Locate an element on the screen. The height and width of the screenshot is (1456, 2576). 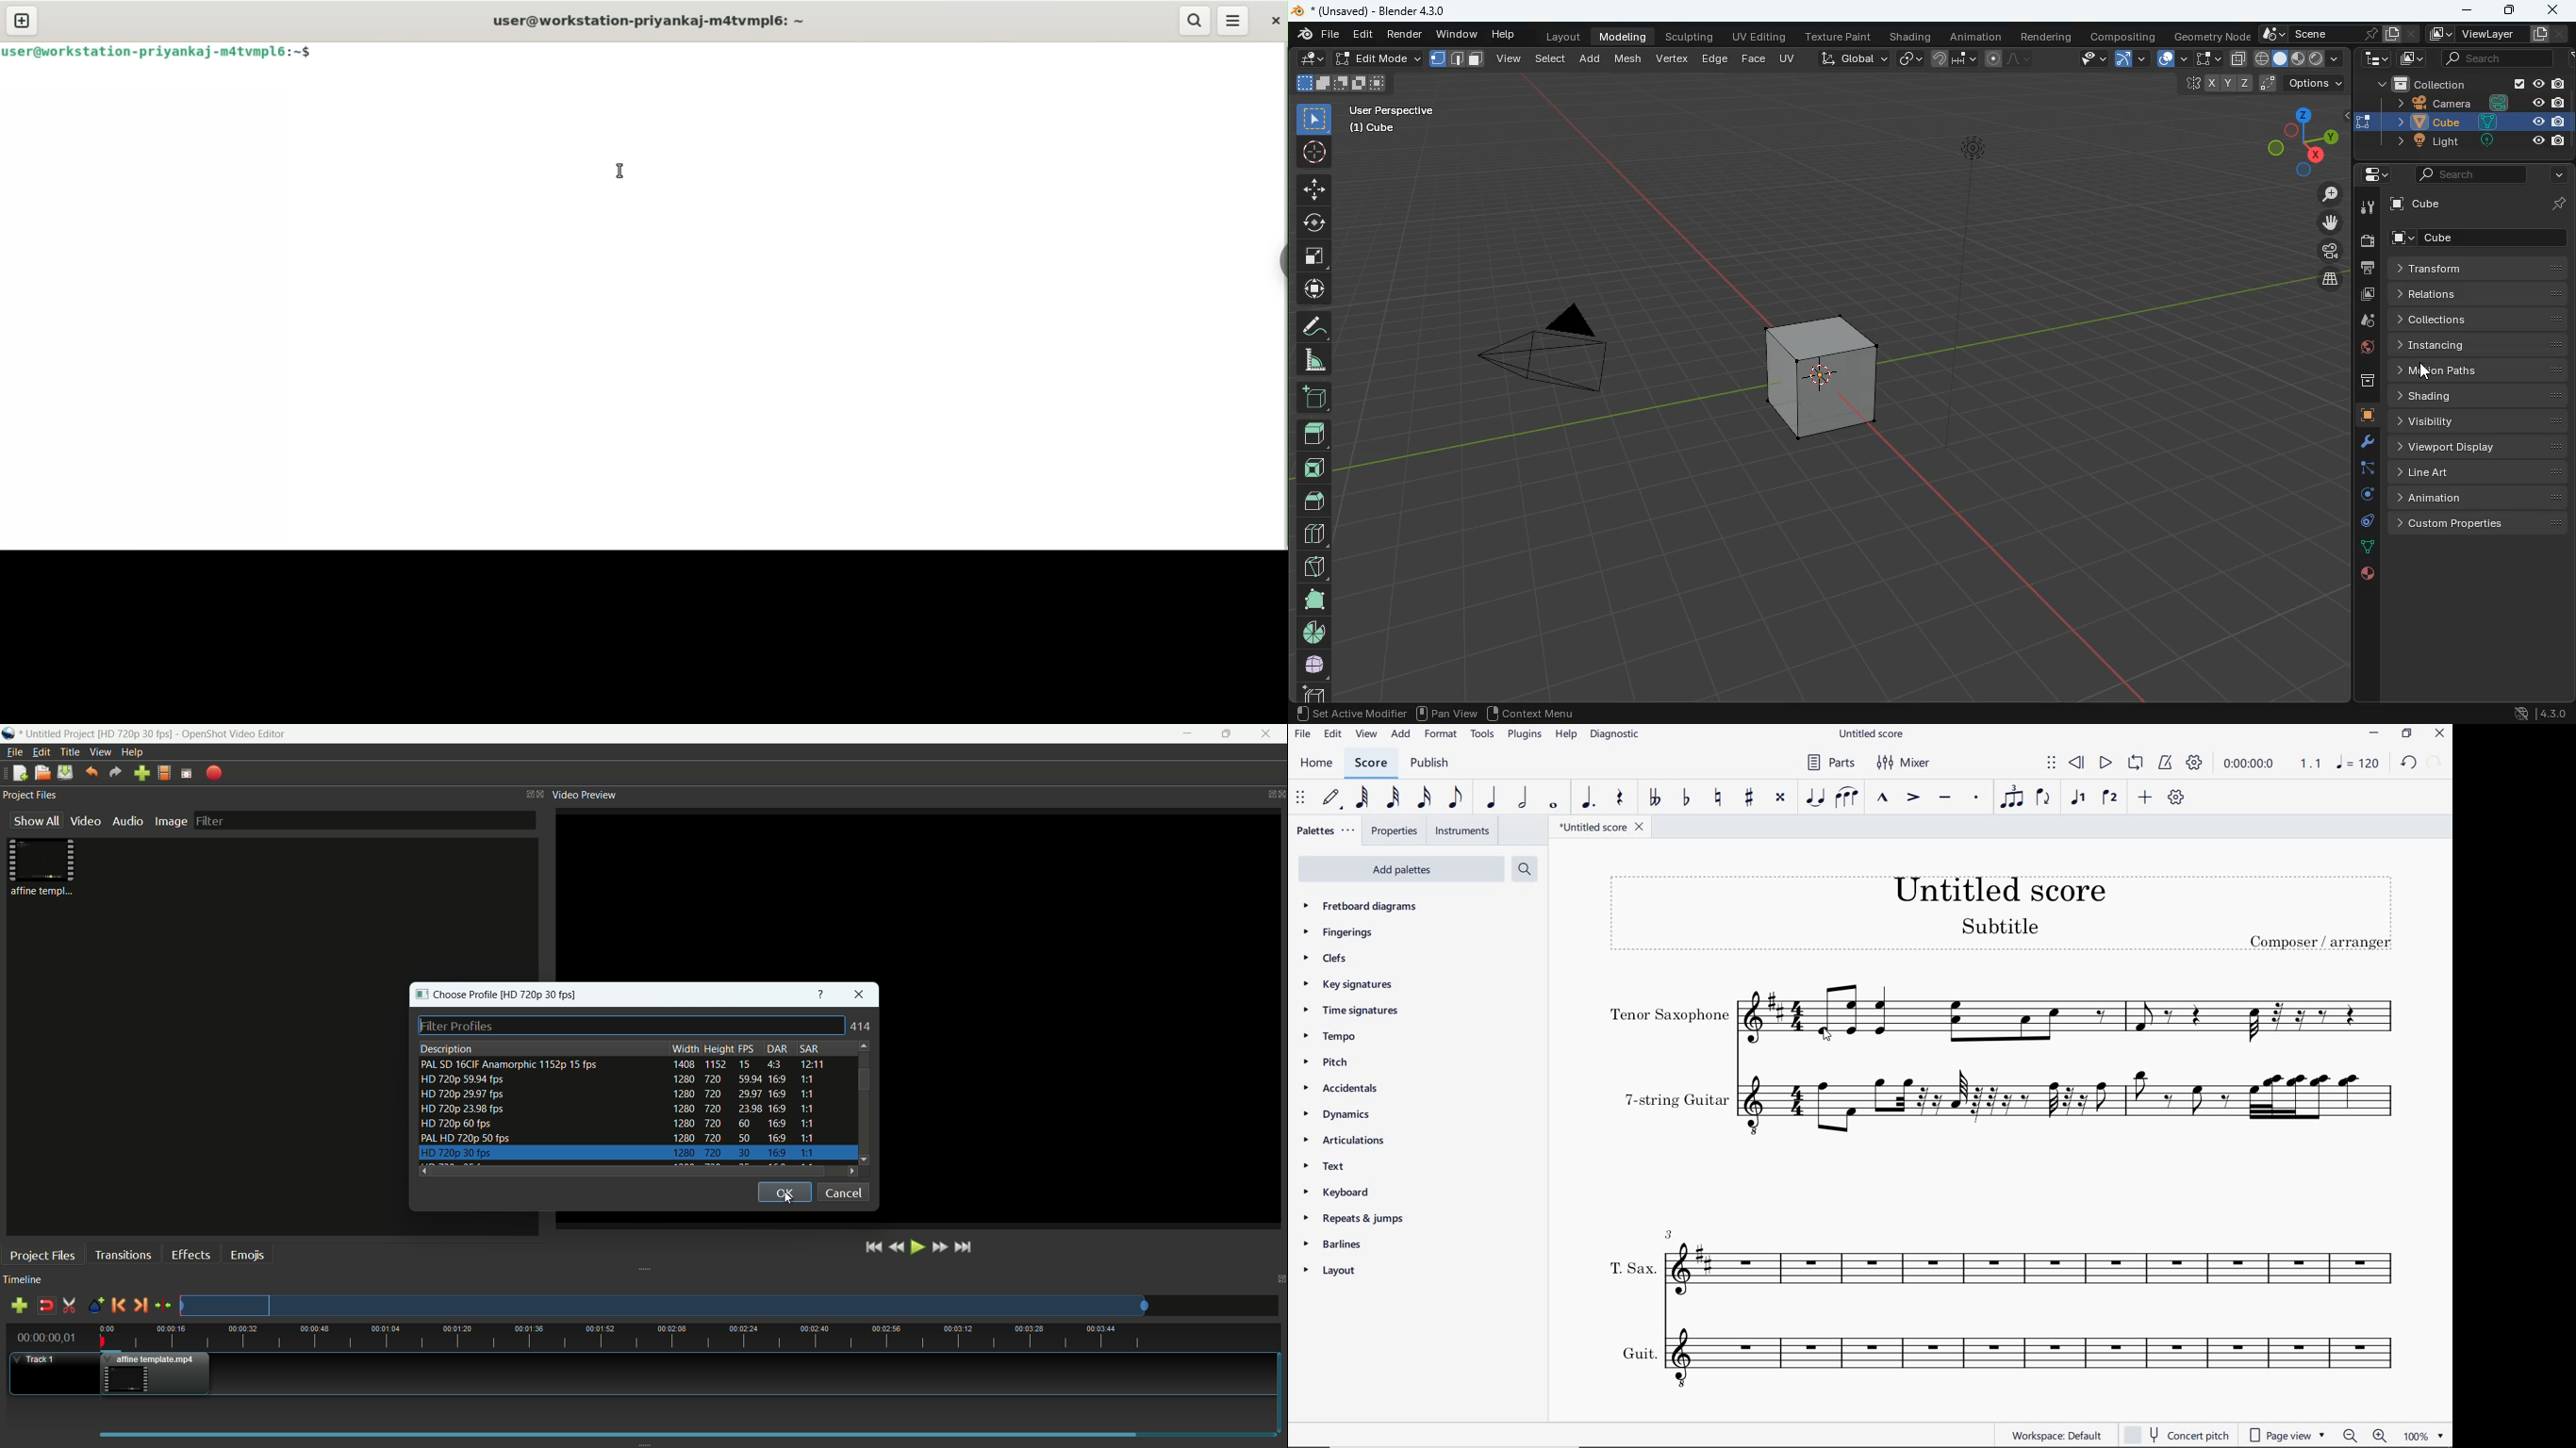
FORMAT is located at coordinates (1442, 734).